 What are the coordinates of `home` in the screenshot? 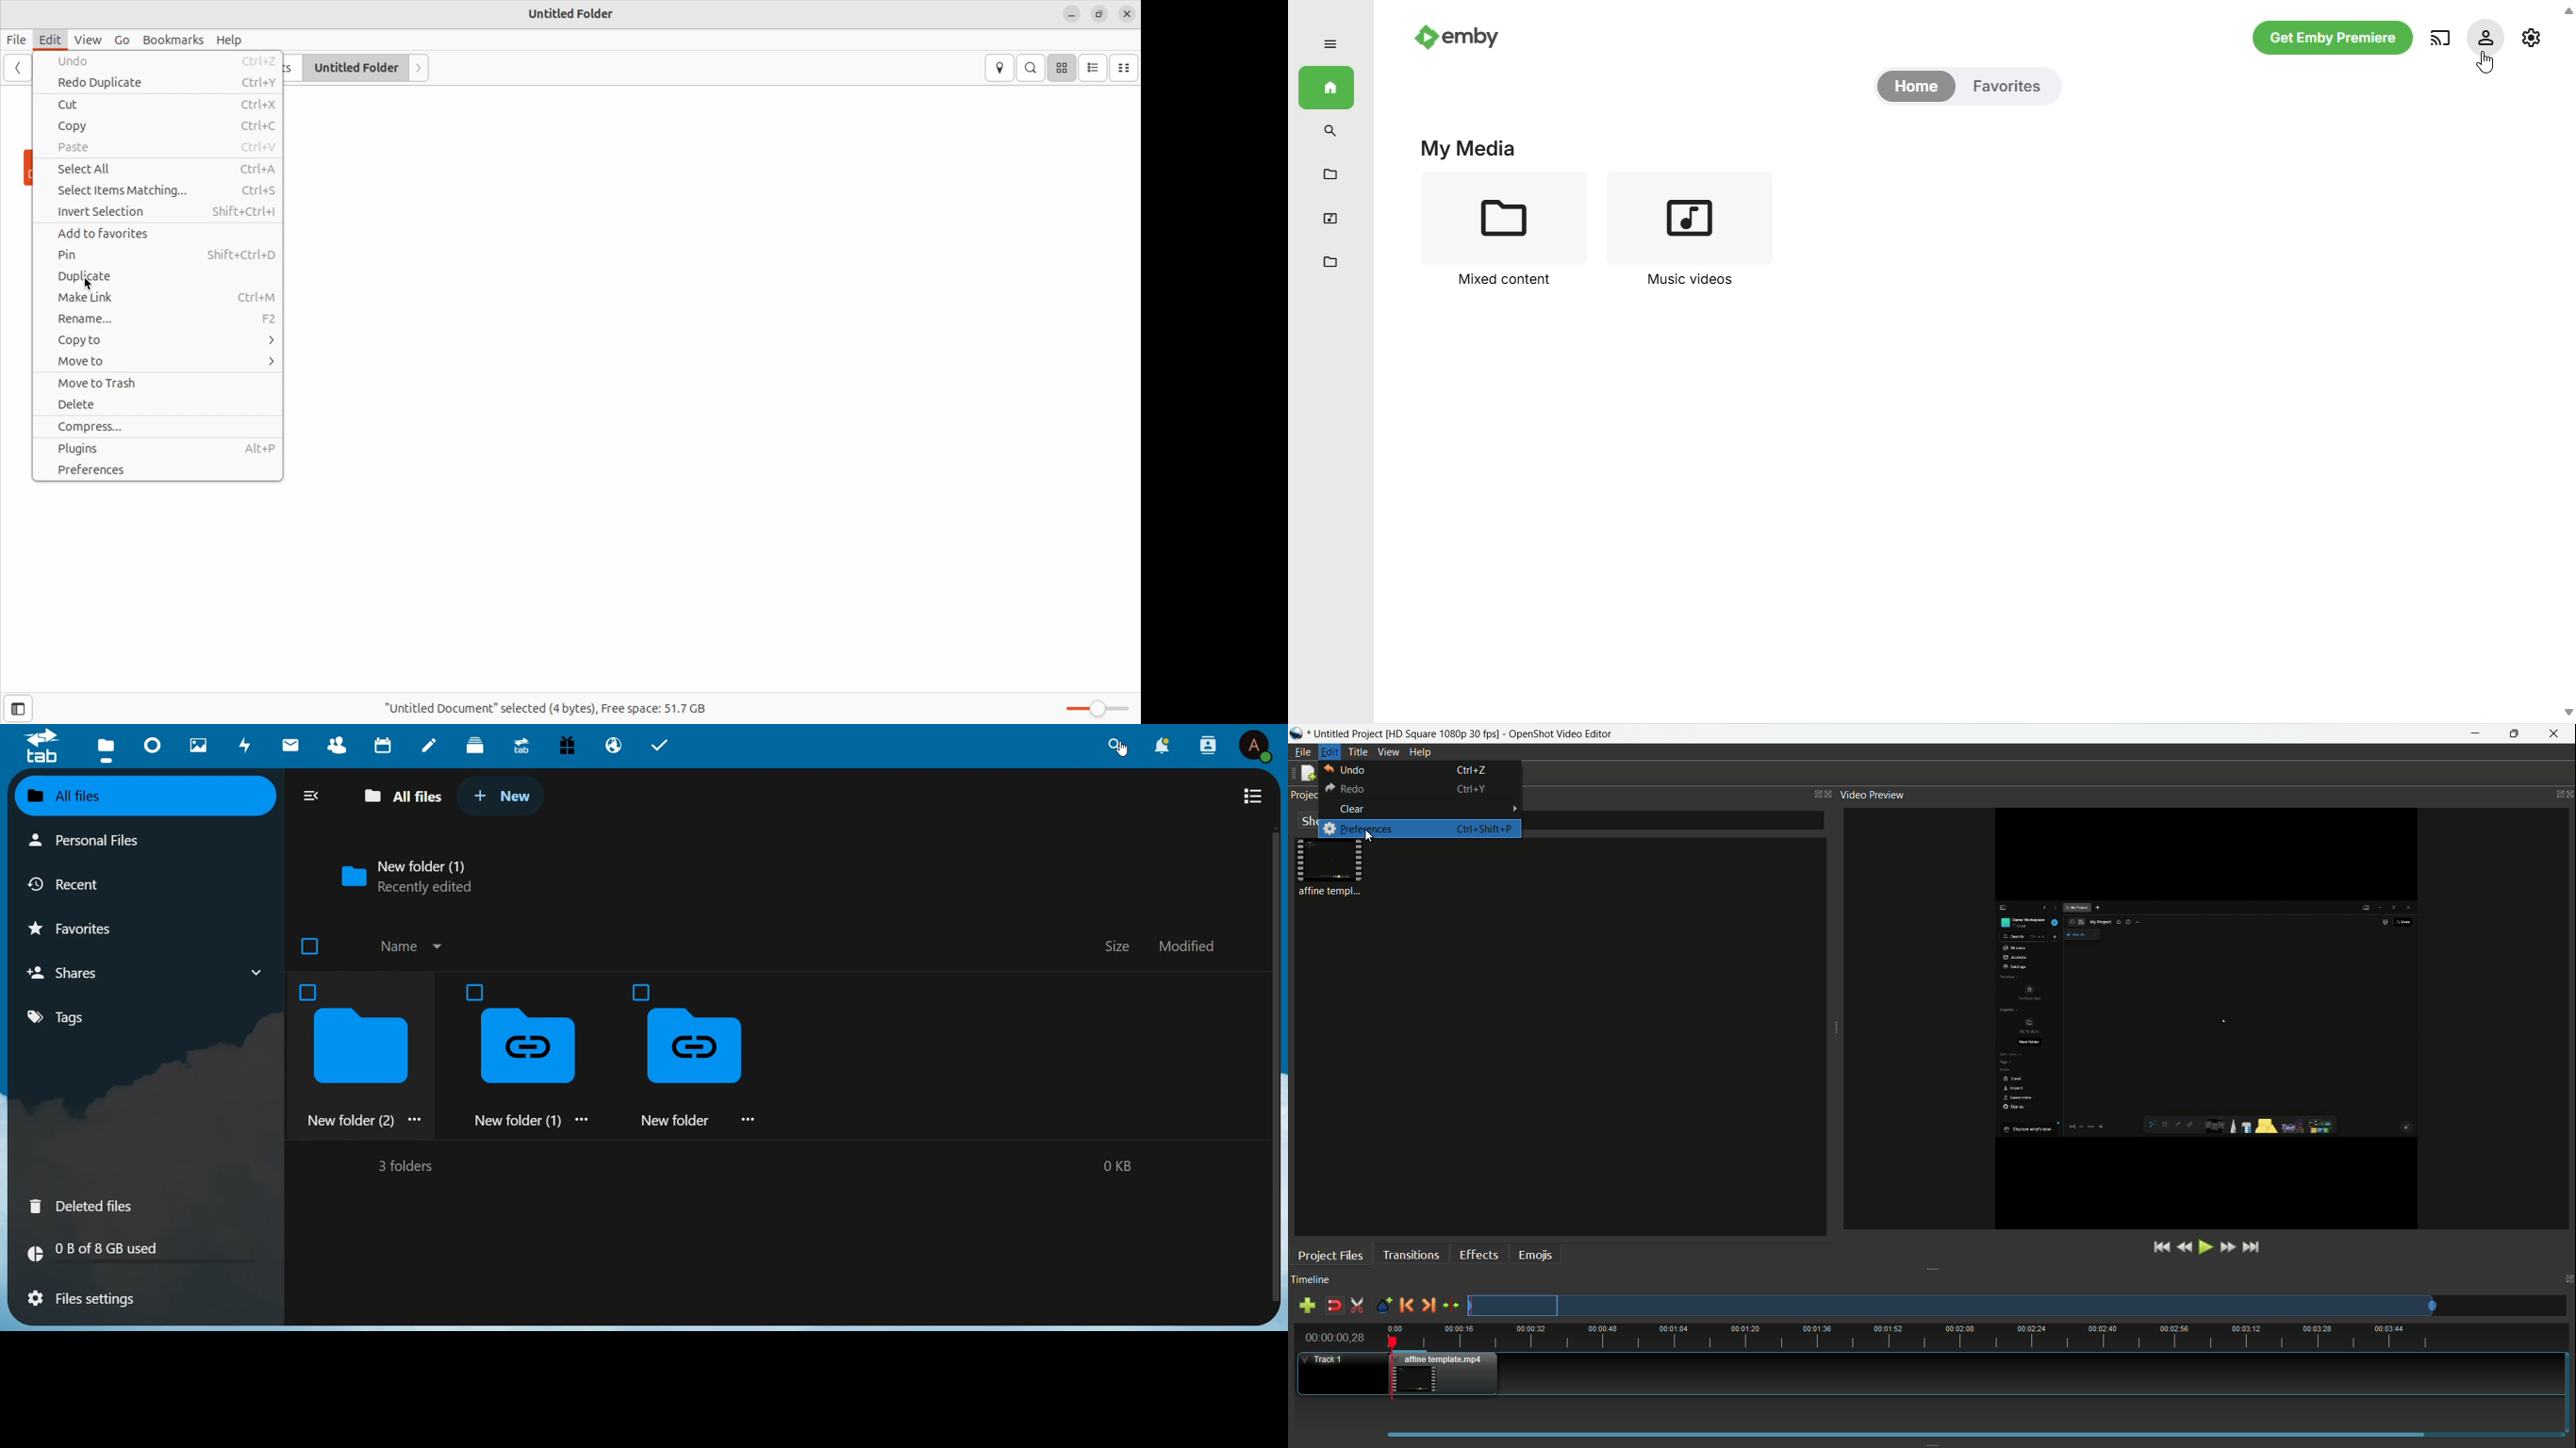 It's located at (1326, 88).